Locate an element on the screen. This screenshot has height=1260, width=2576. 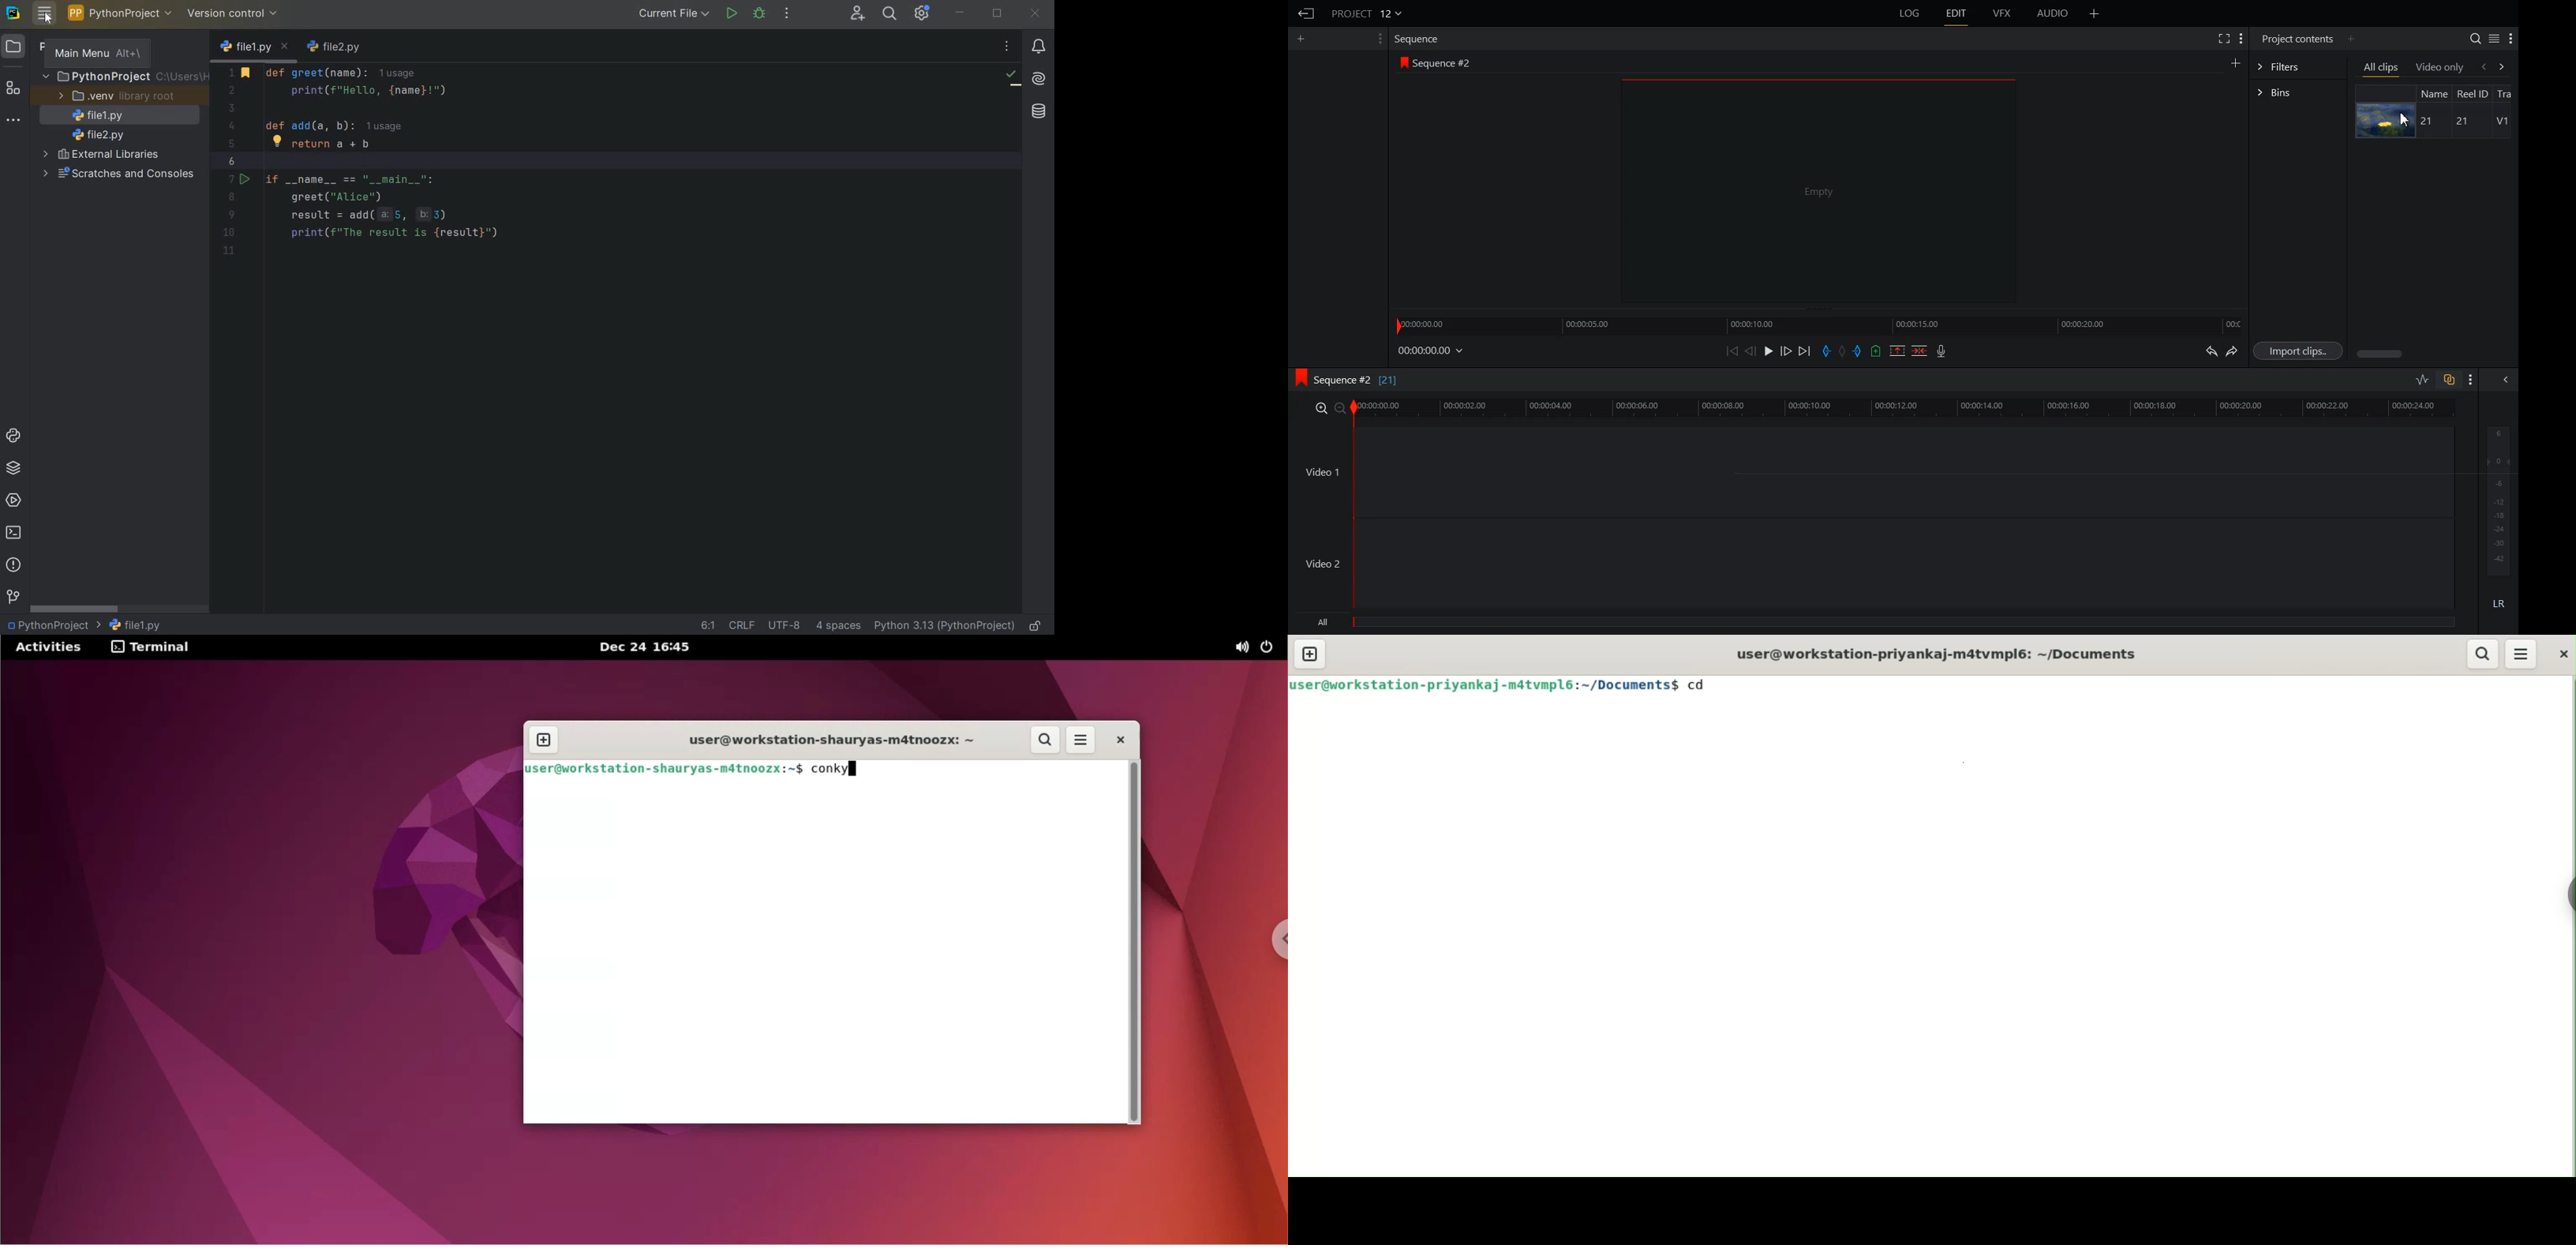
Toggle audio level editing is located at coordinates (2423, 379).